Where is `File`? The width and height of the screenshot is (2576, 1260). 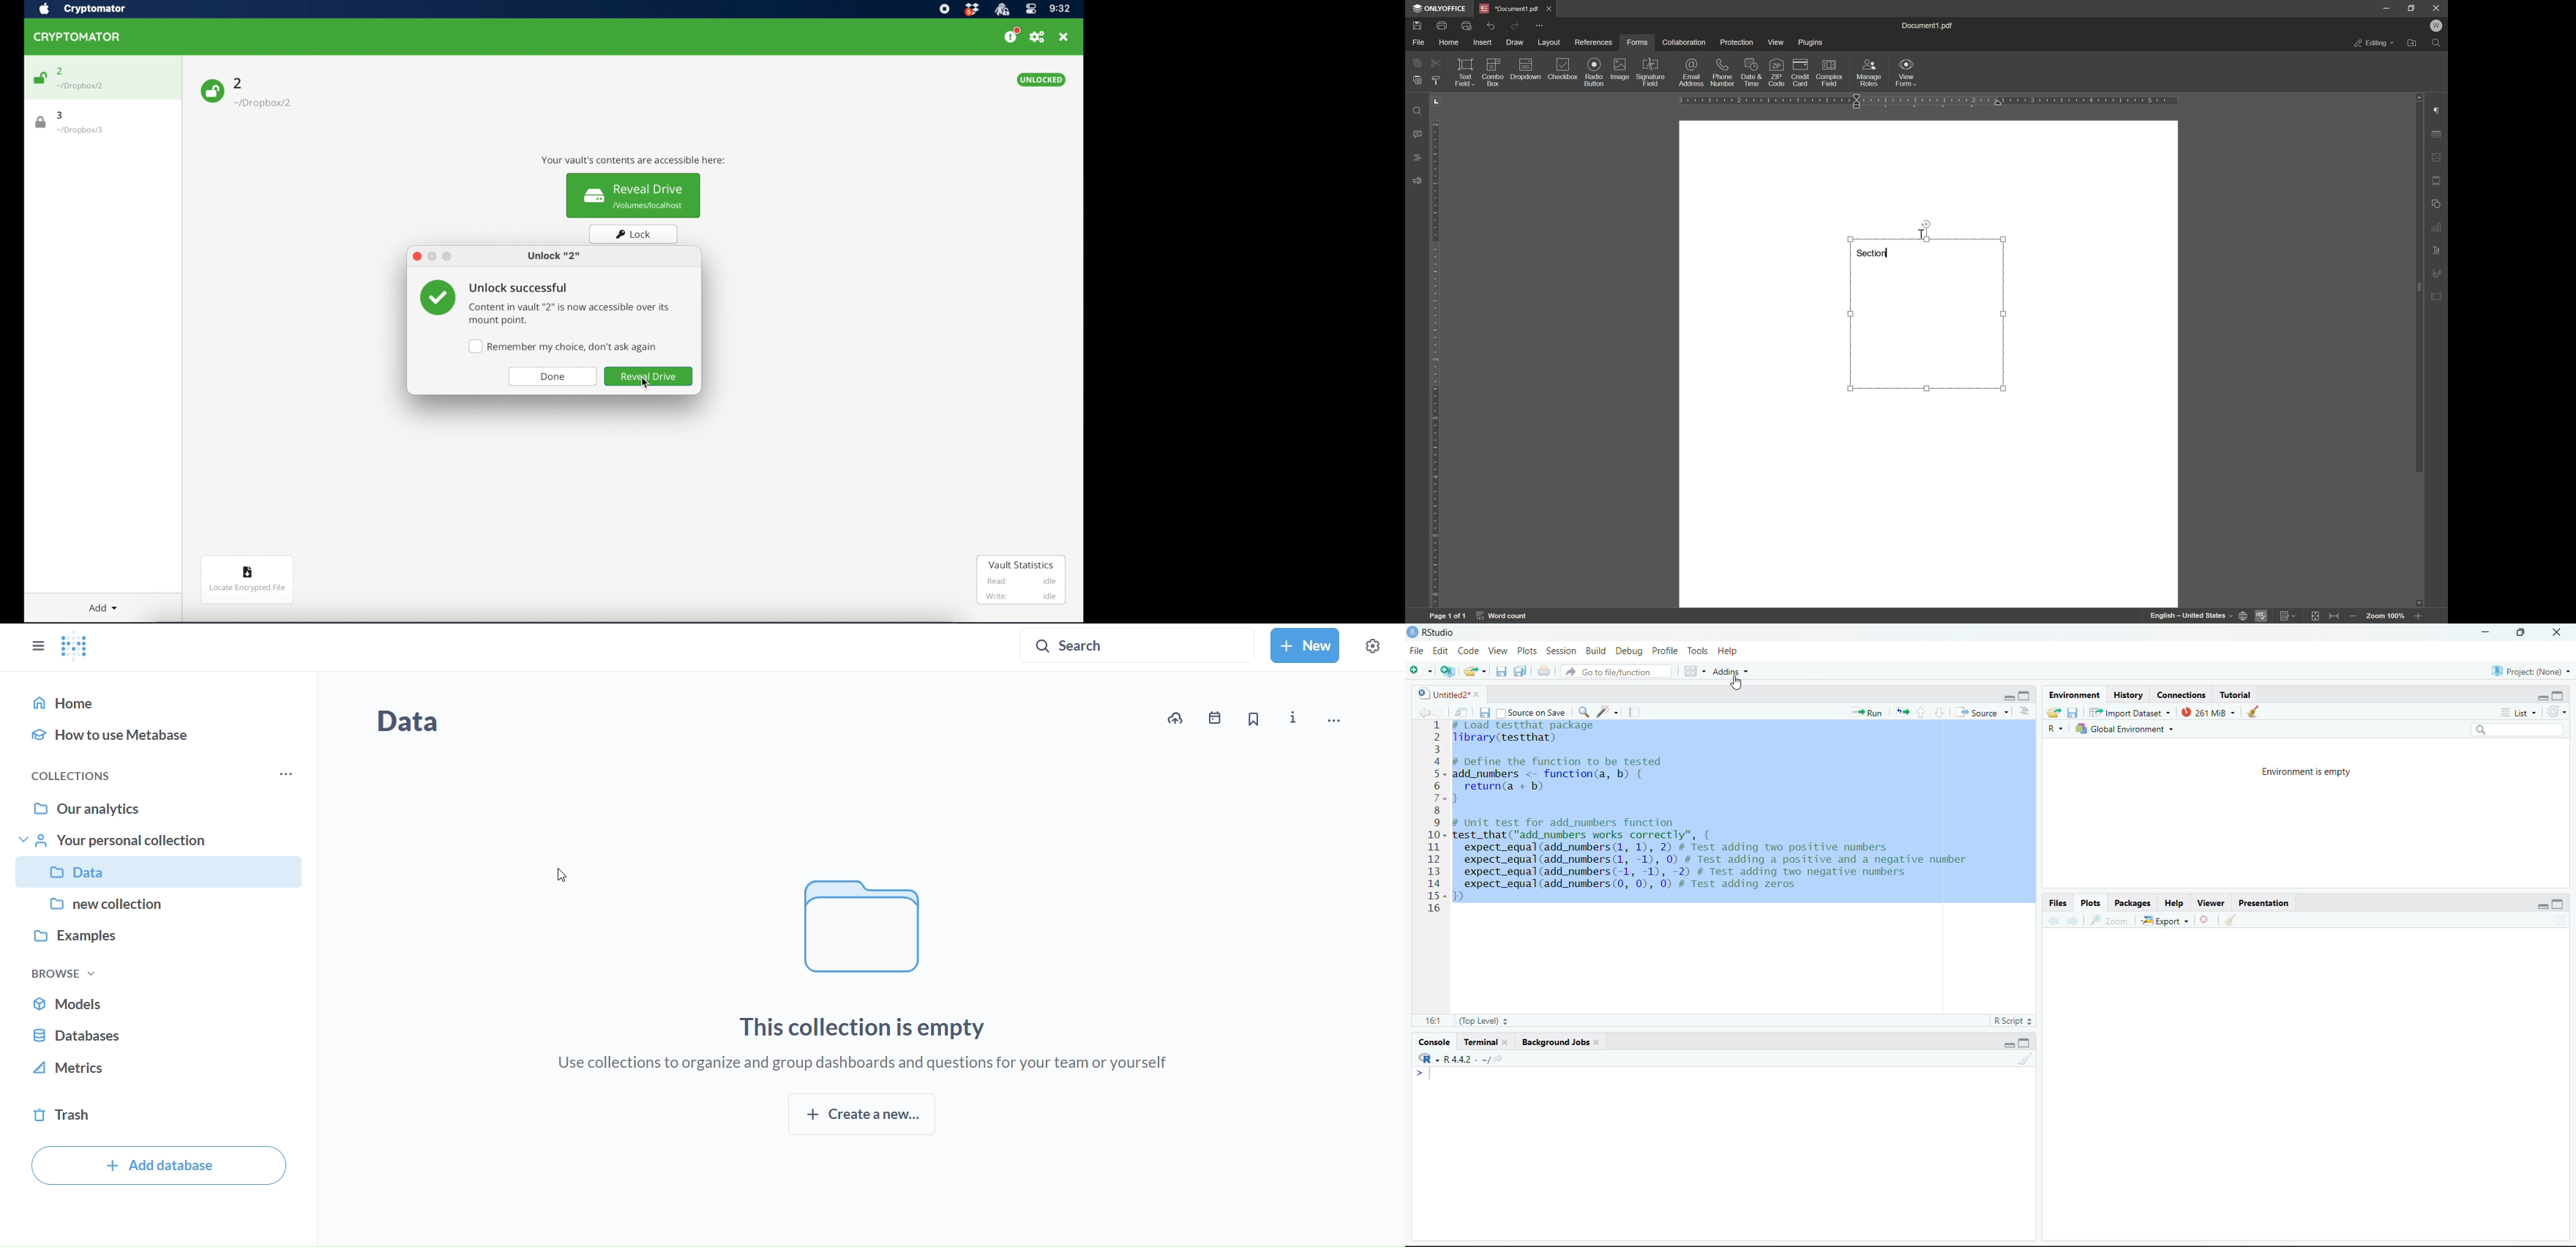
File is located at coordinates (1416, 651).